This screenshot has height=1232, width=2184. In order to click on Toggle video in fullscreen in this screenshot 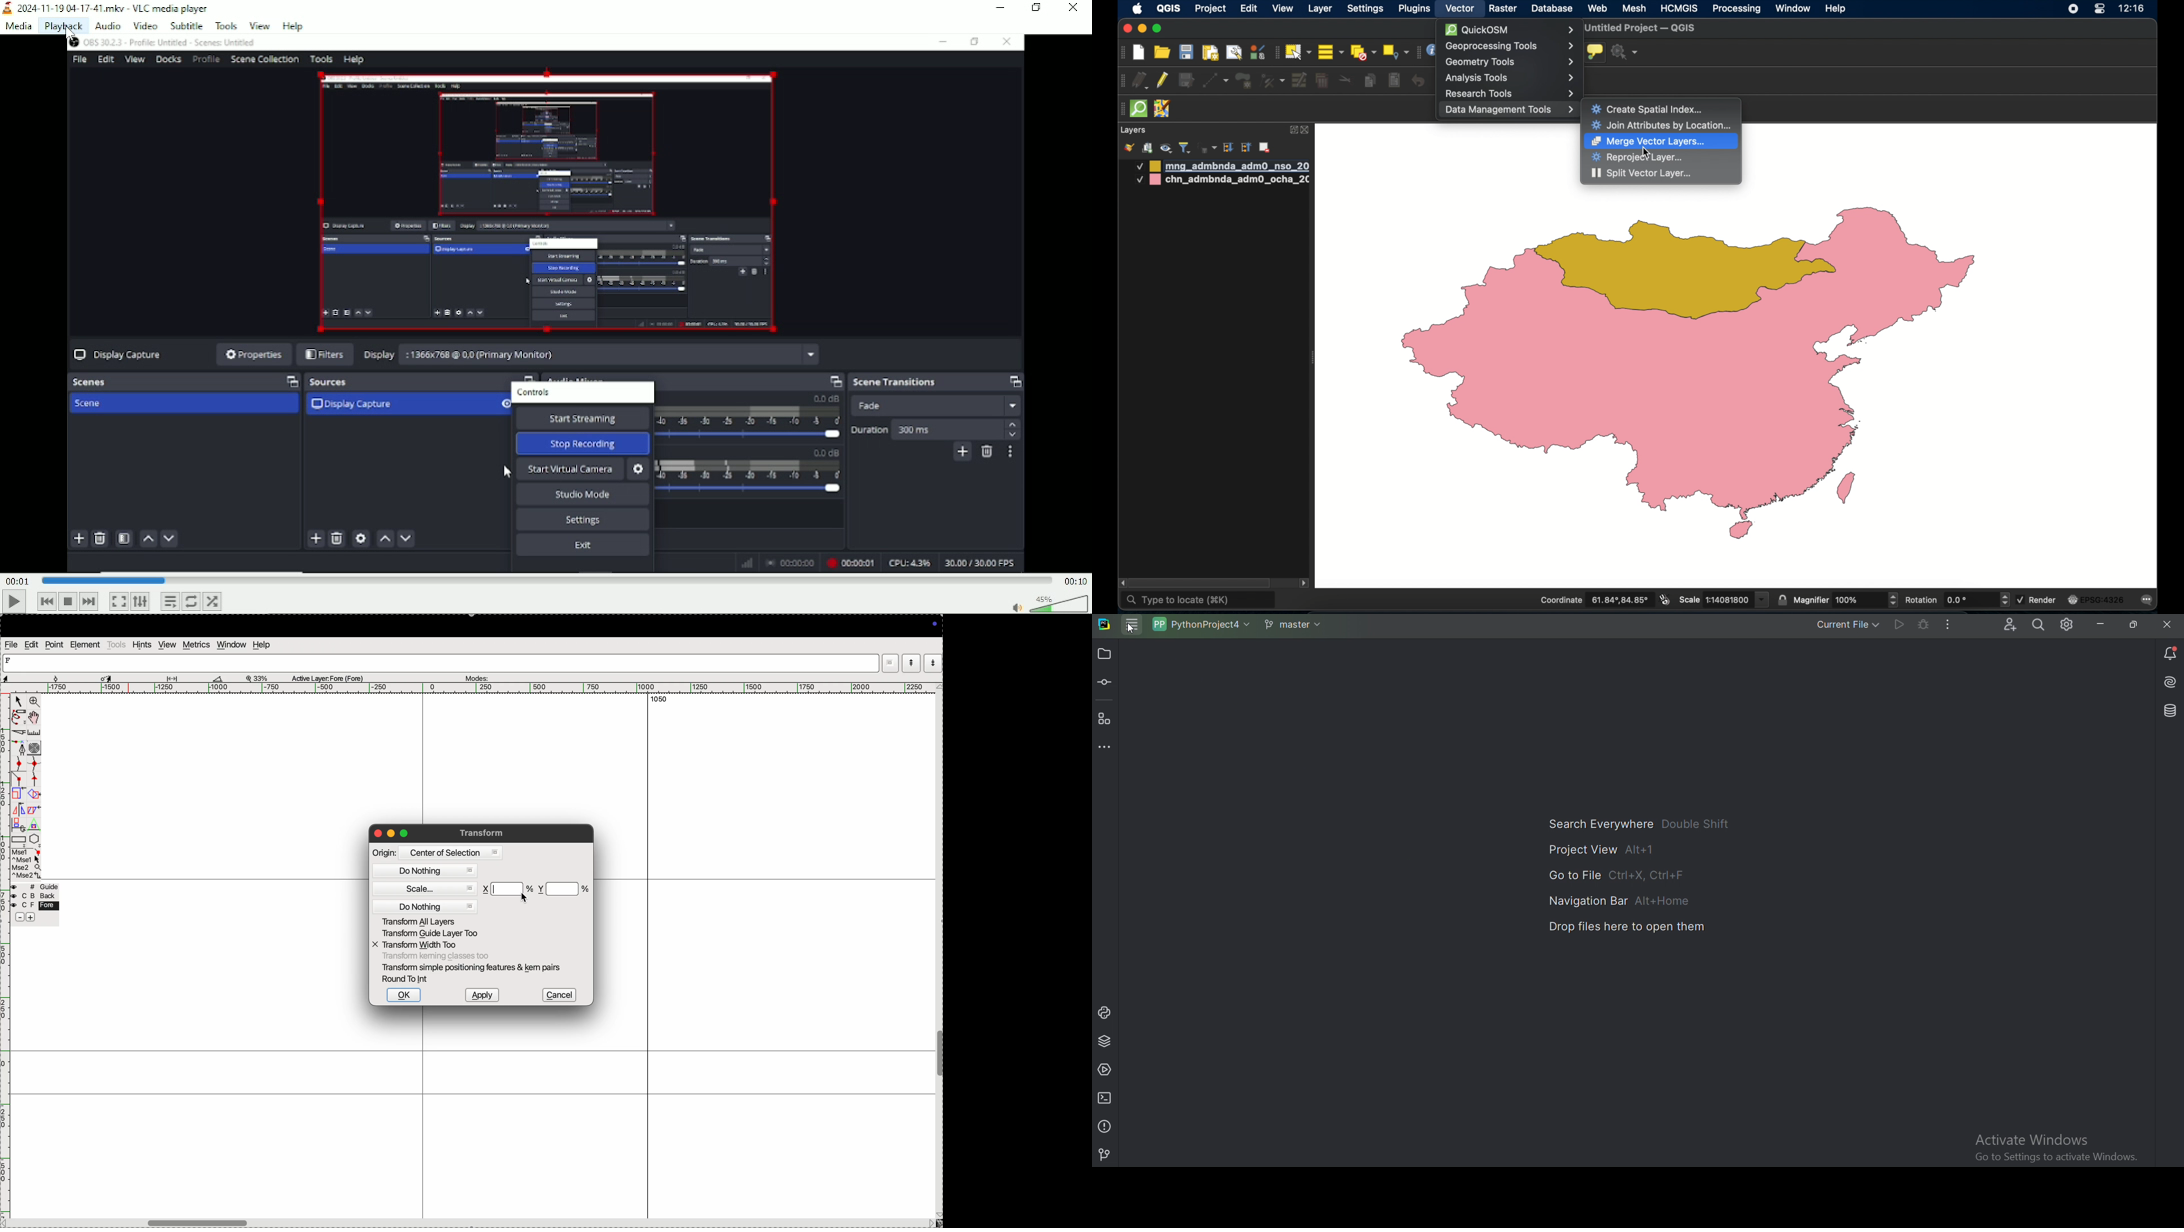, I will do `click(119, 602)`.